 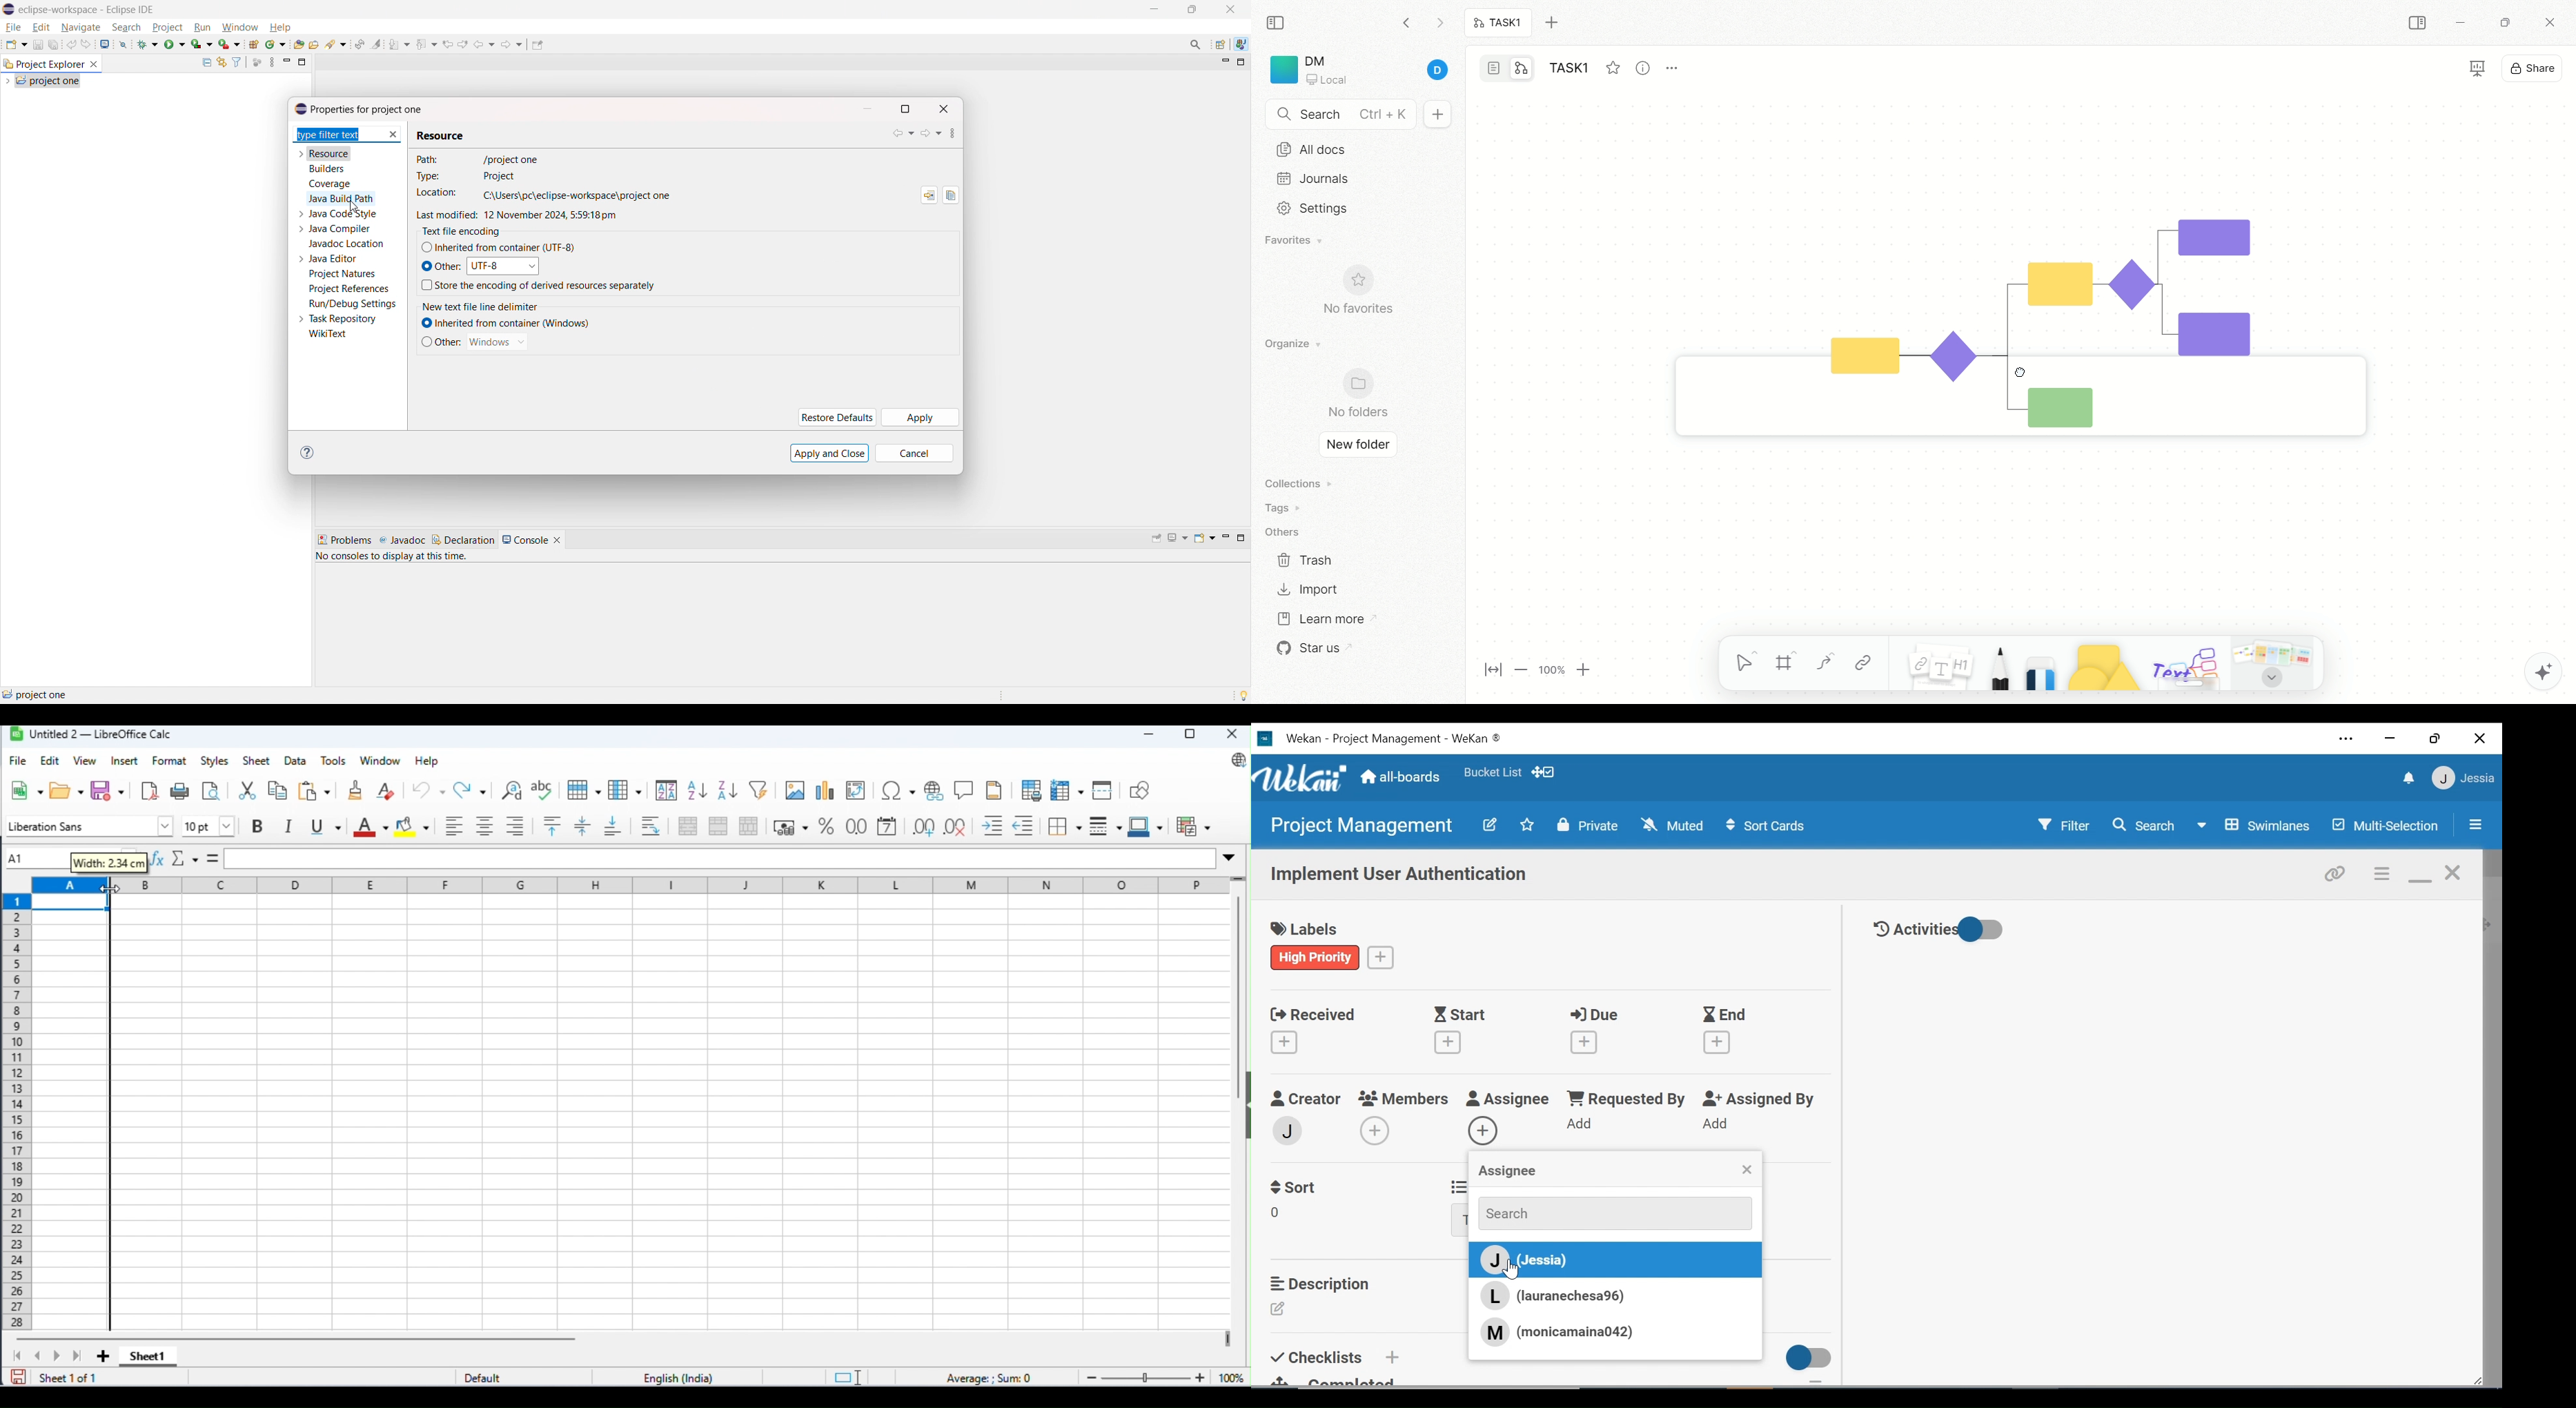 I want to click on insert image, so click(x=794, y=790).